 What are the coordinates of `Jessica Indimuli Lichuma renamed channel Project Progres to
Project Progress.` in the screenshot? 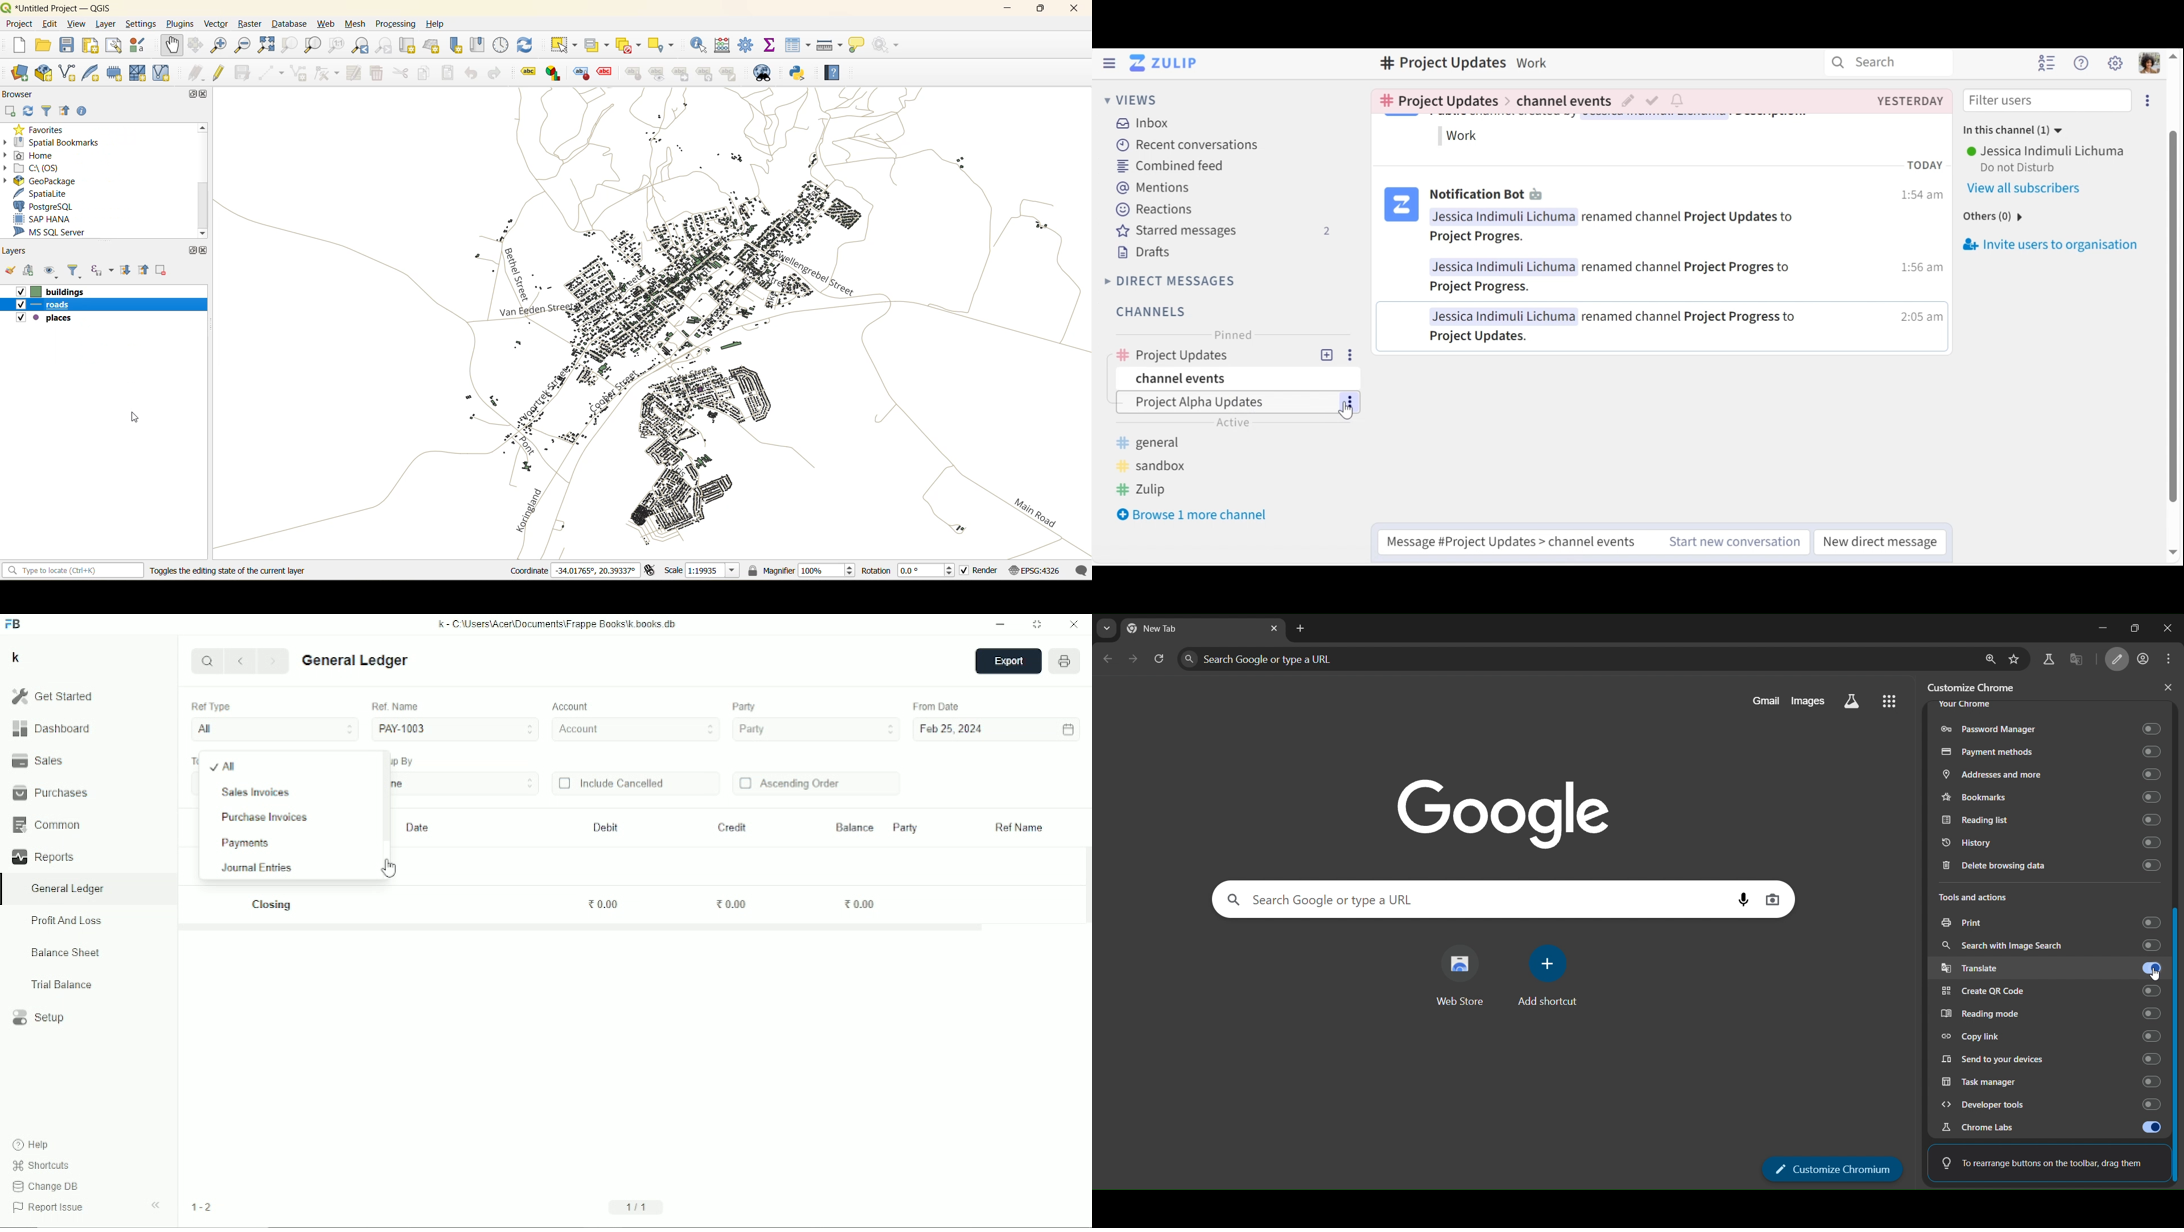 It's located at (1621, 276).